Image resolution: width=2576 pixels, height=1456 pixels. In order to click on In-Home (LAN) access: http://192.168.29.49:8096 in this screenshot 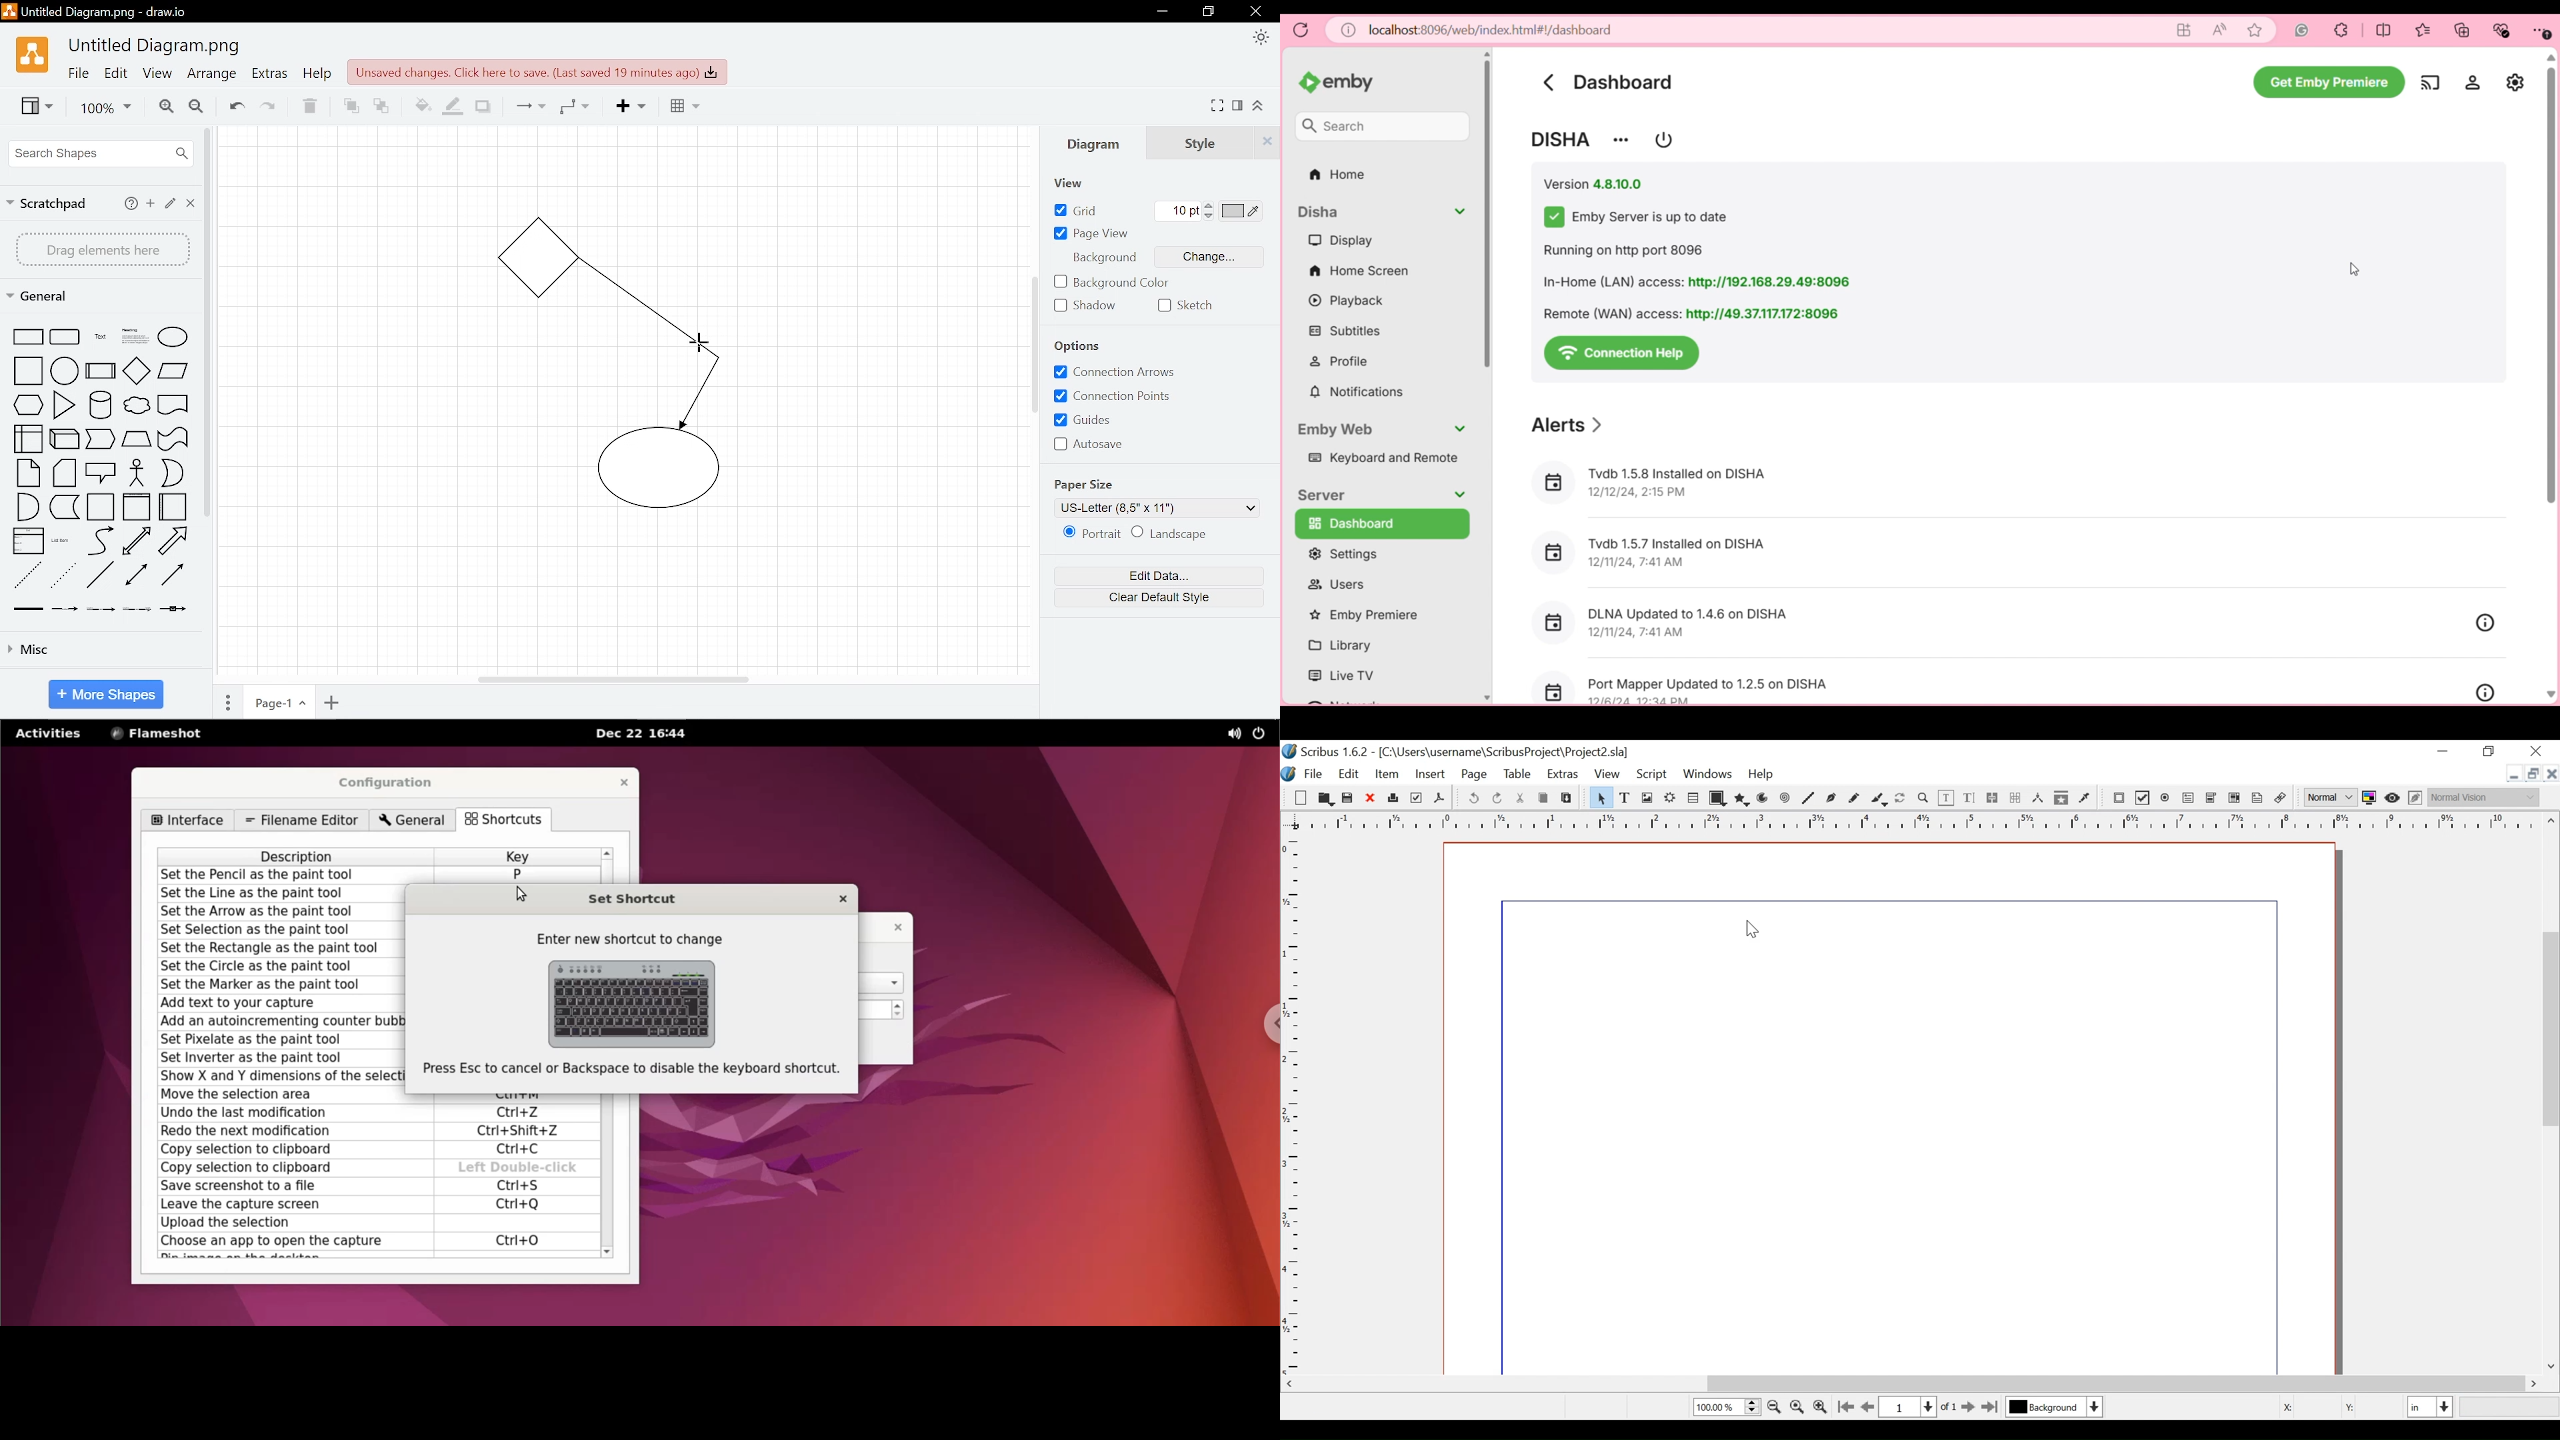, I will do `click(1699, 282)`.